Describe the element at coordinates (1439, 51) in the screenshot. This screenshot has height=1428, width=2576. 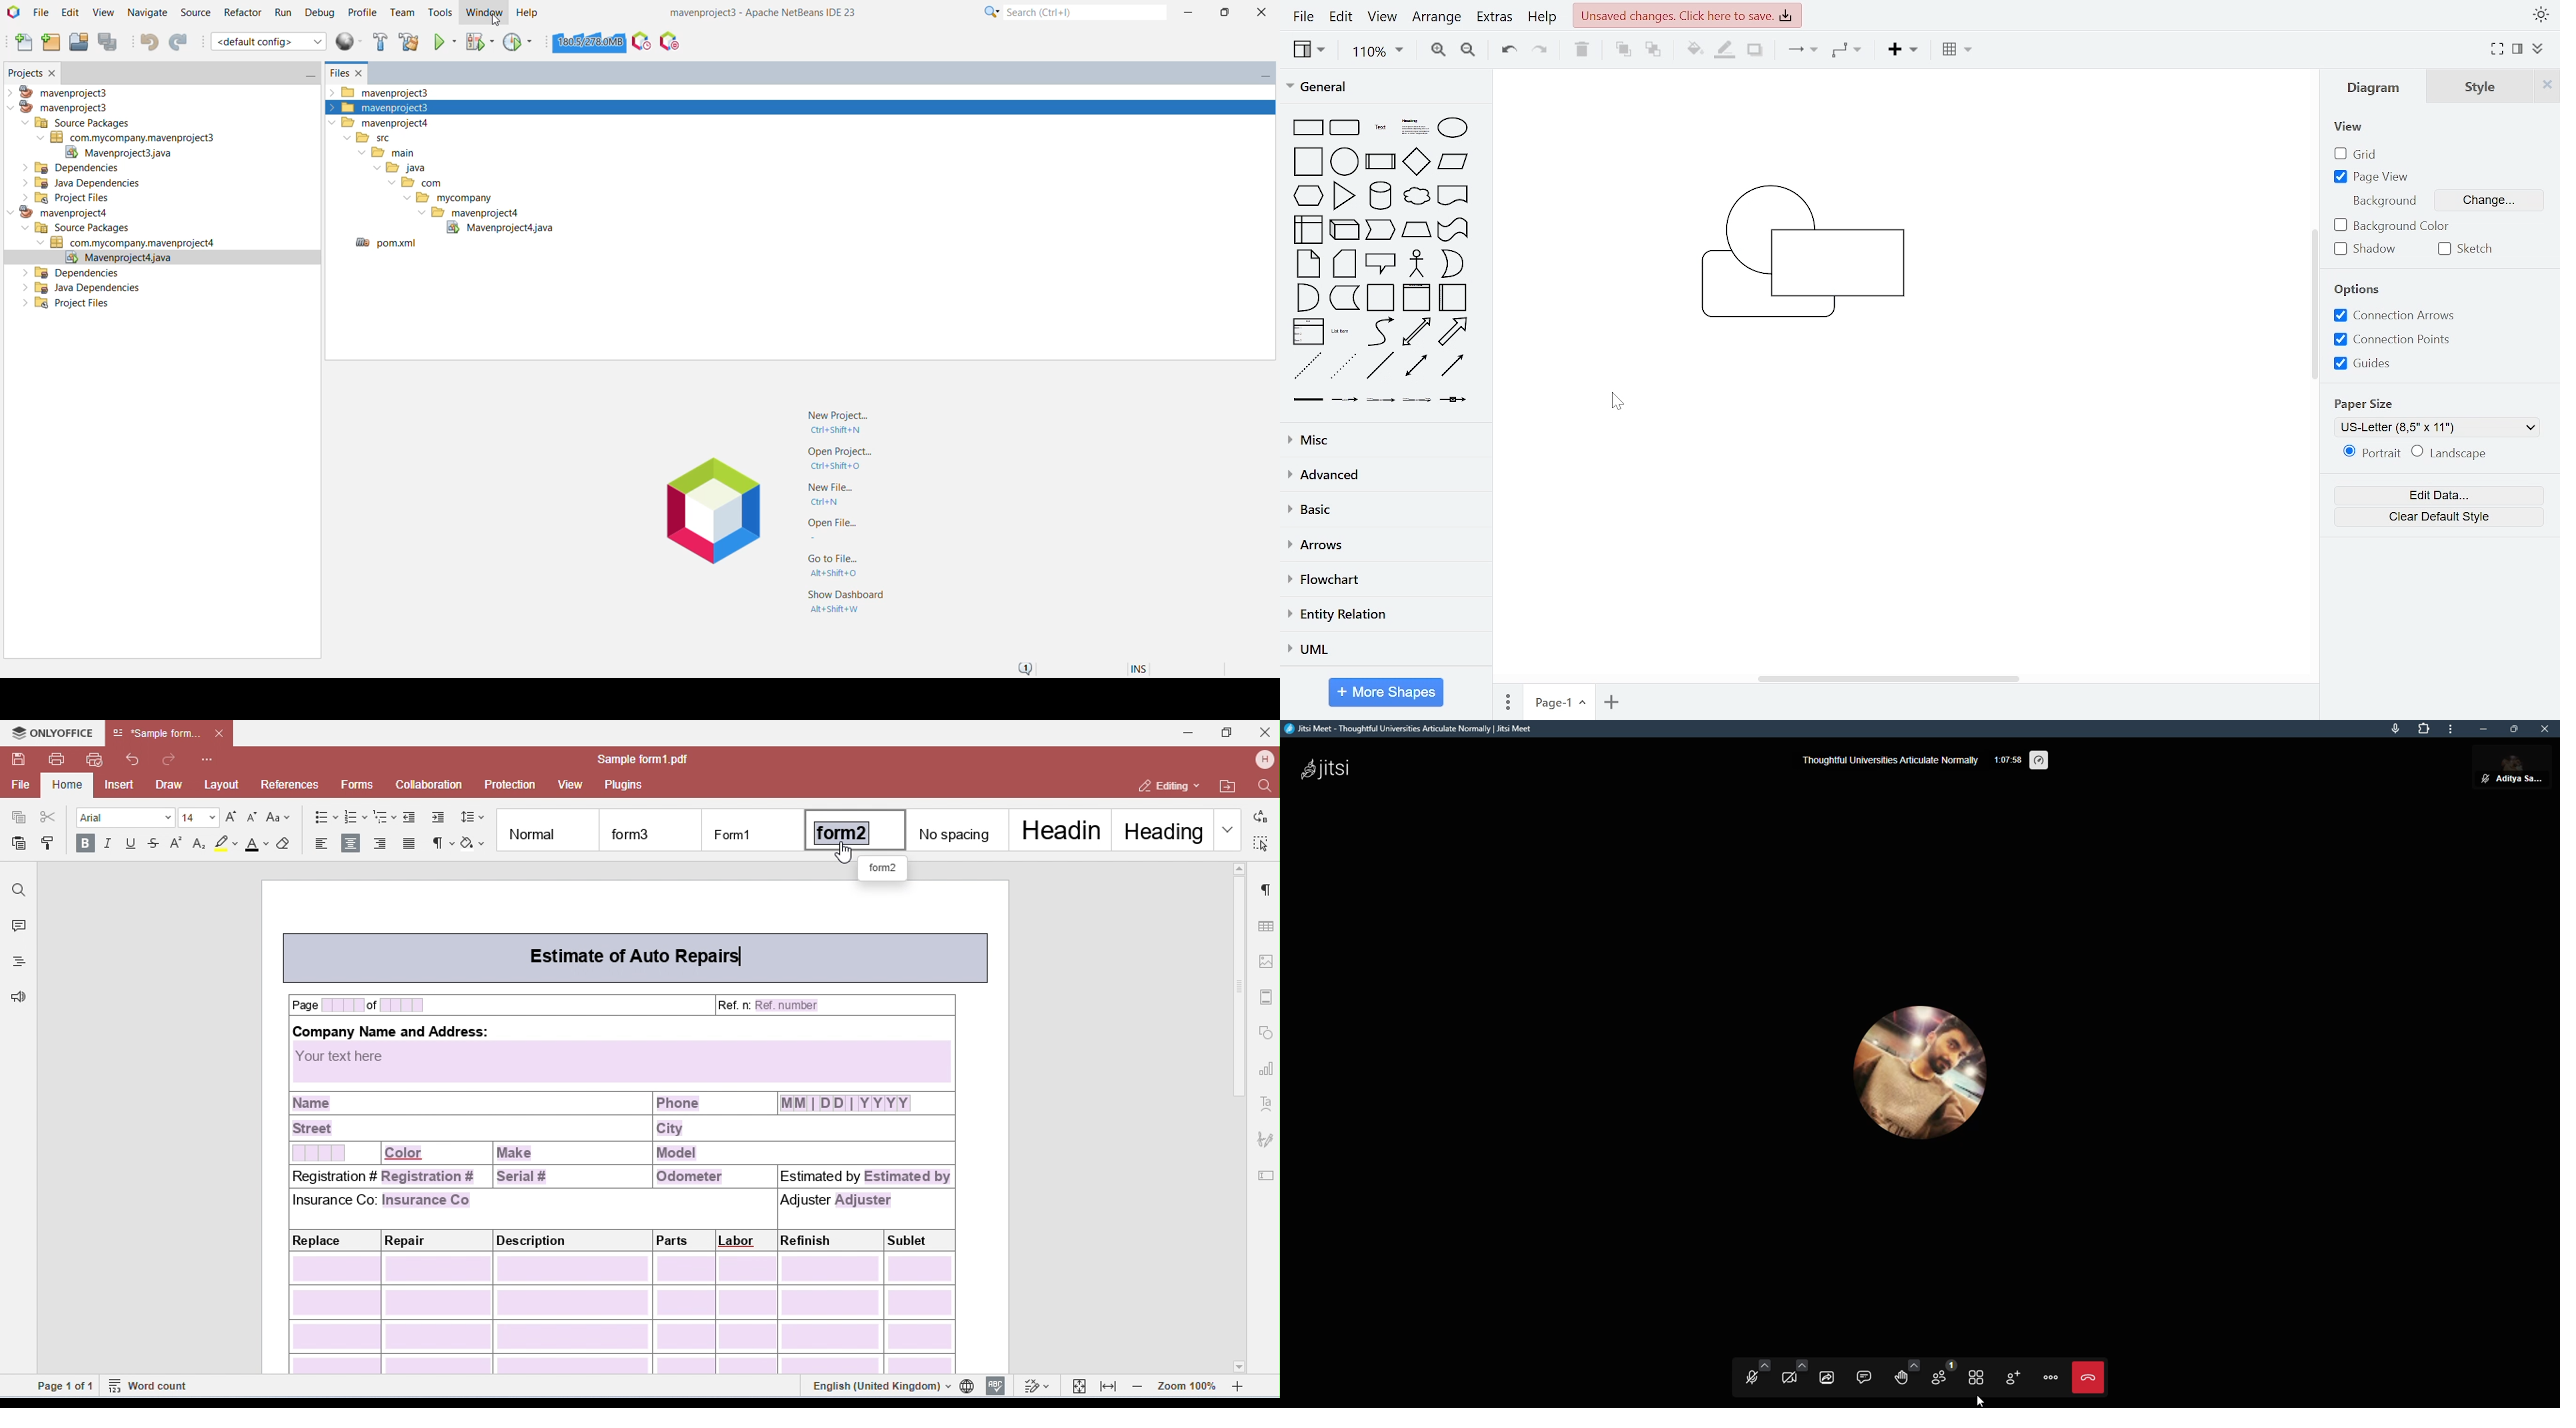
I see `zoom in` at that location.